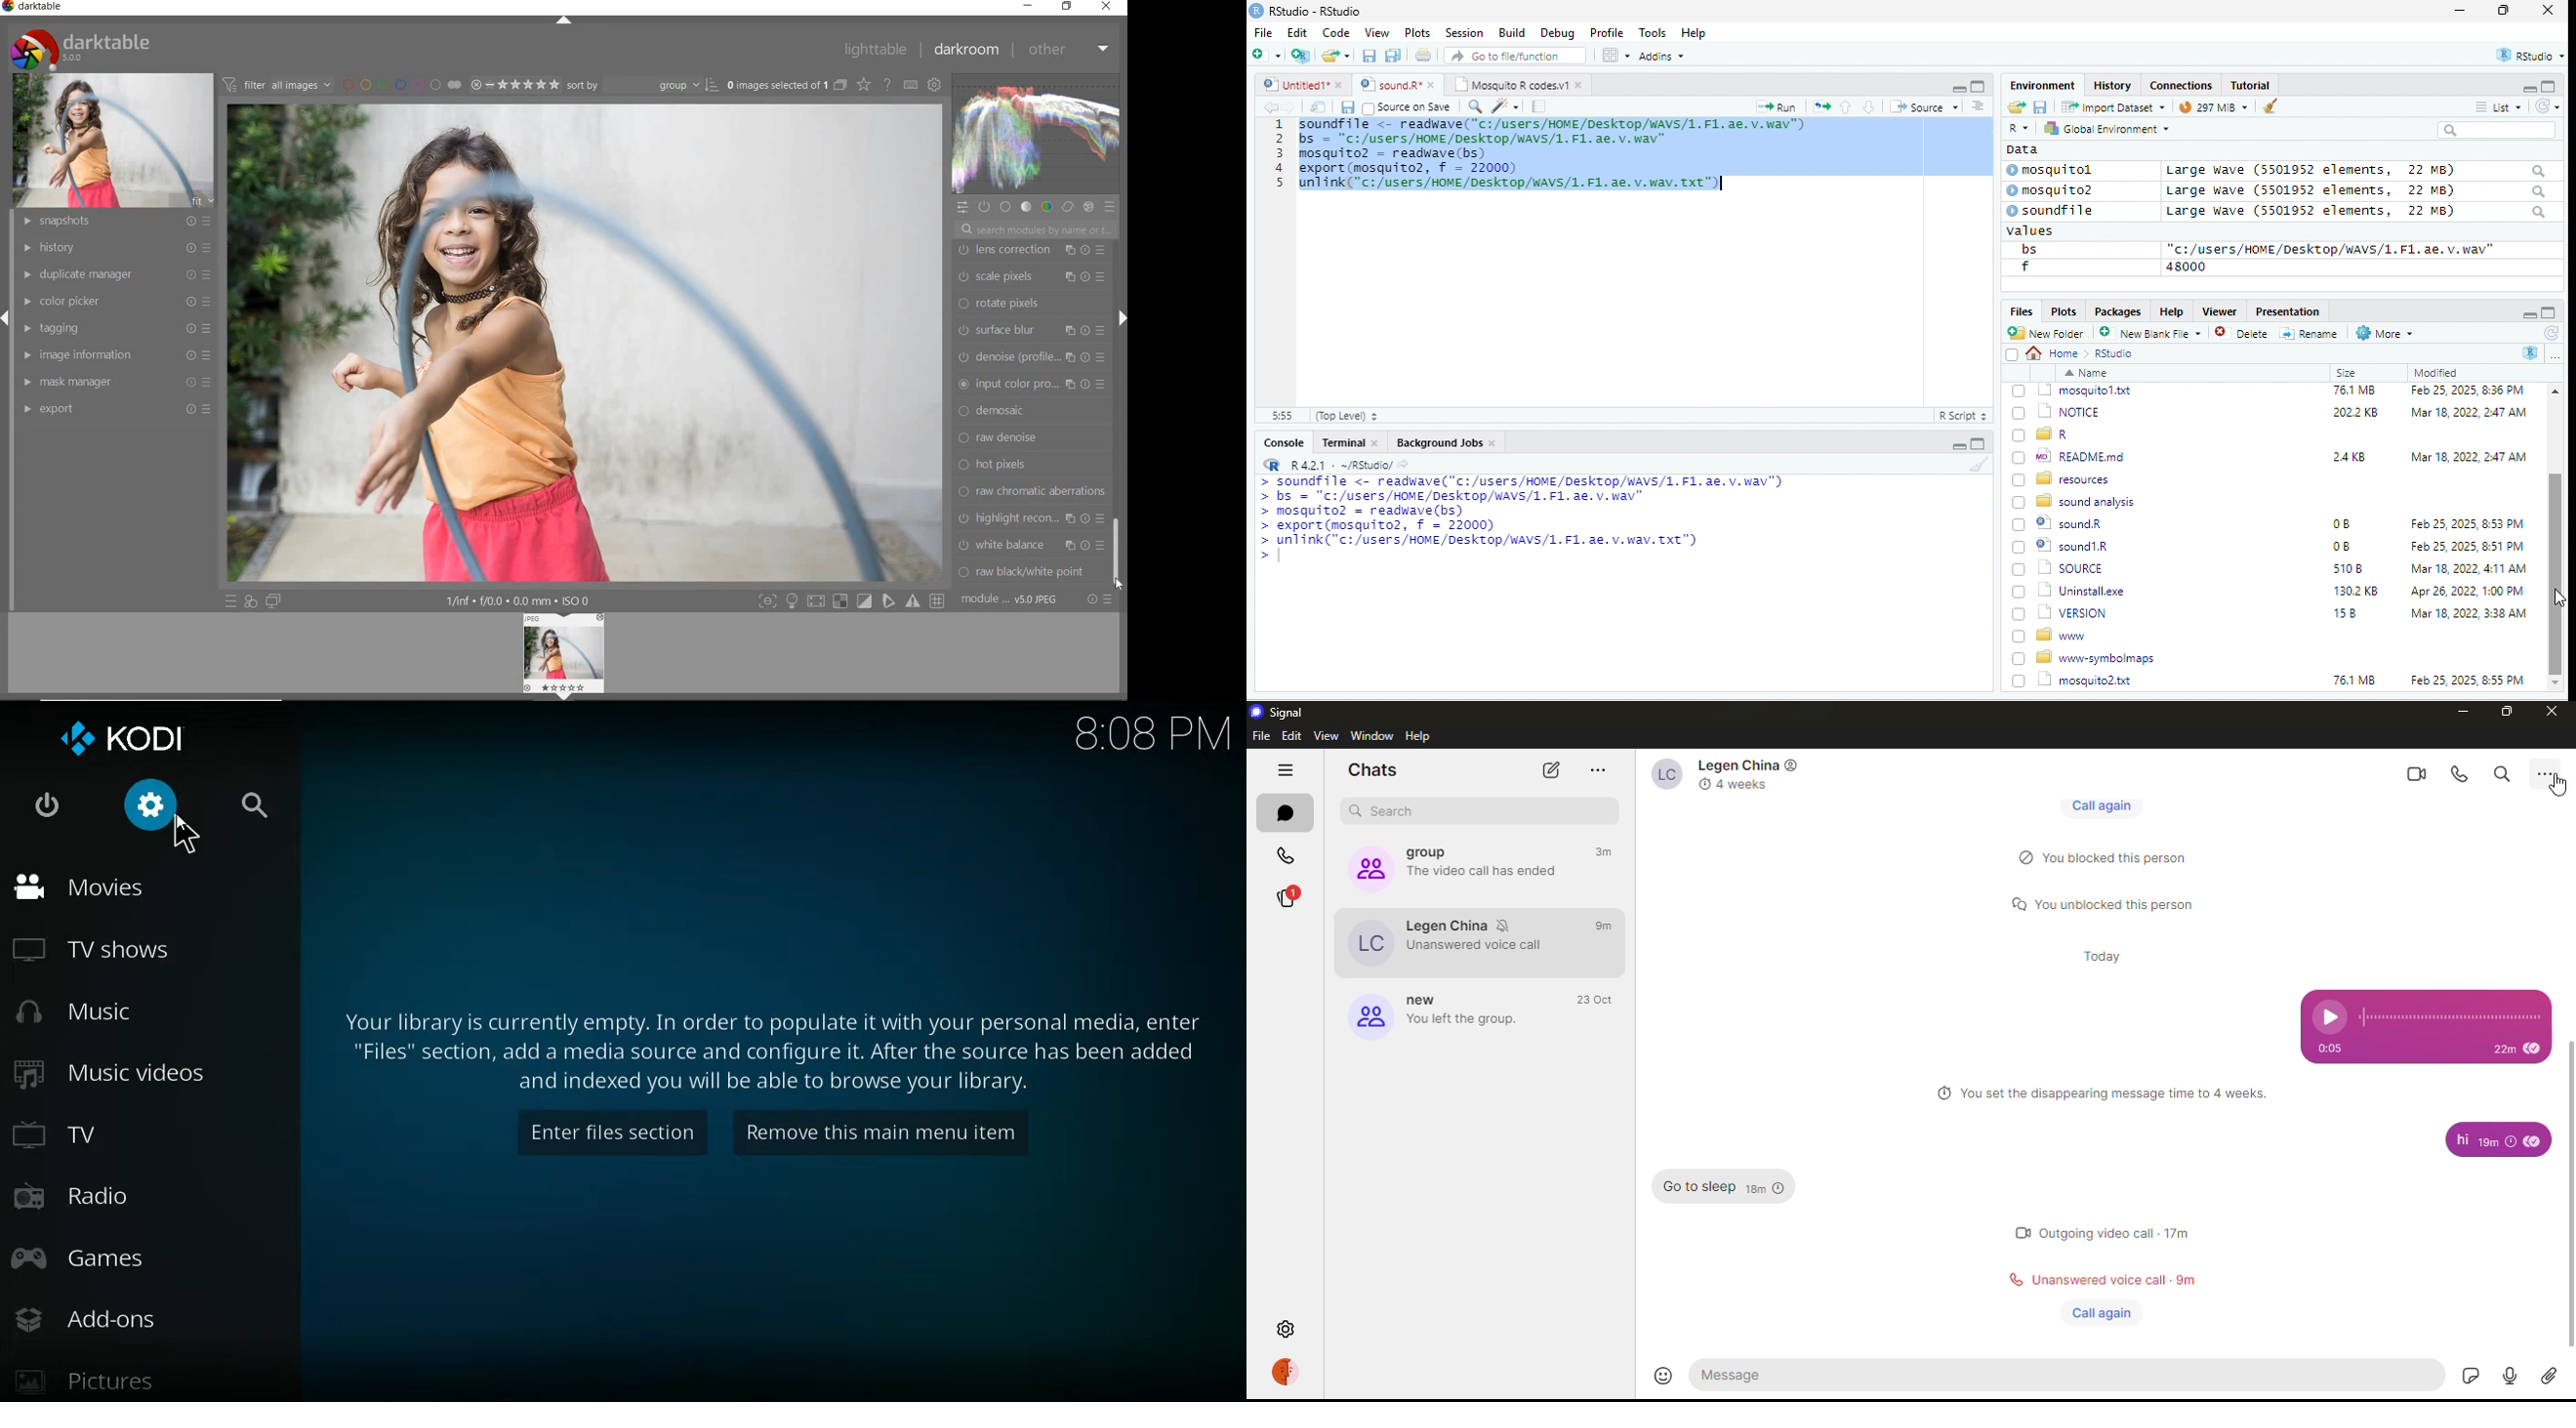 This screenshot has width=2576, height=1428. What do you see at coordinates (2056, 188) in the screenshot?
I see `© mosquito?` at bounding box center [2056, 188].